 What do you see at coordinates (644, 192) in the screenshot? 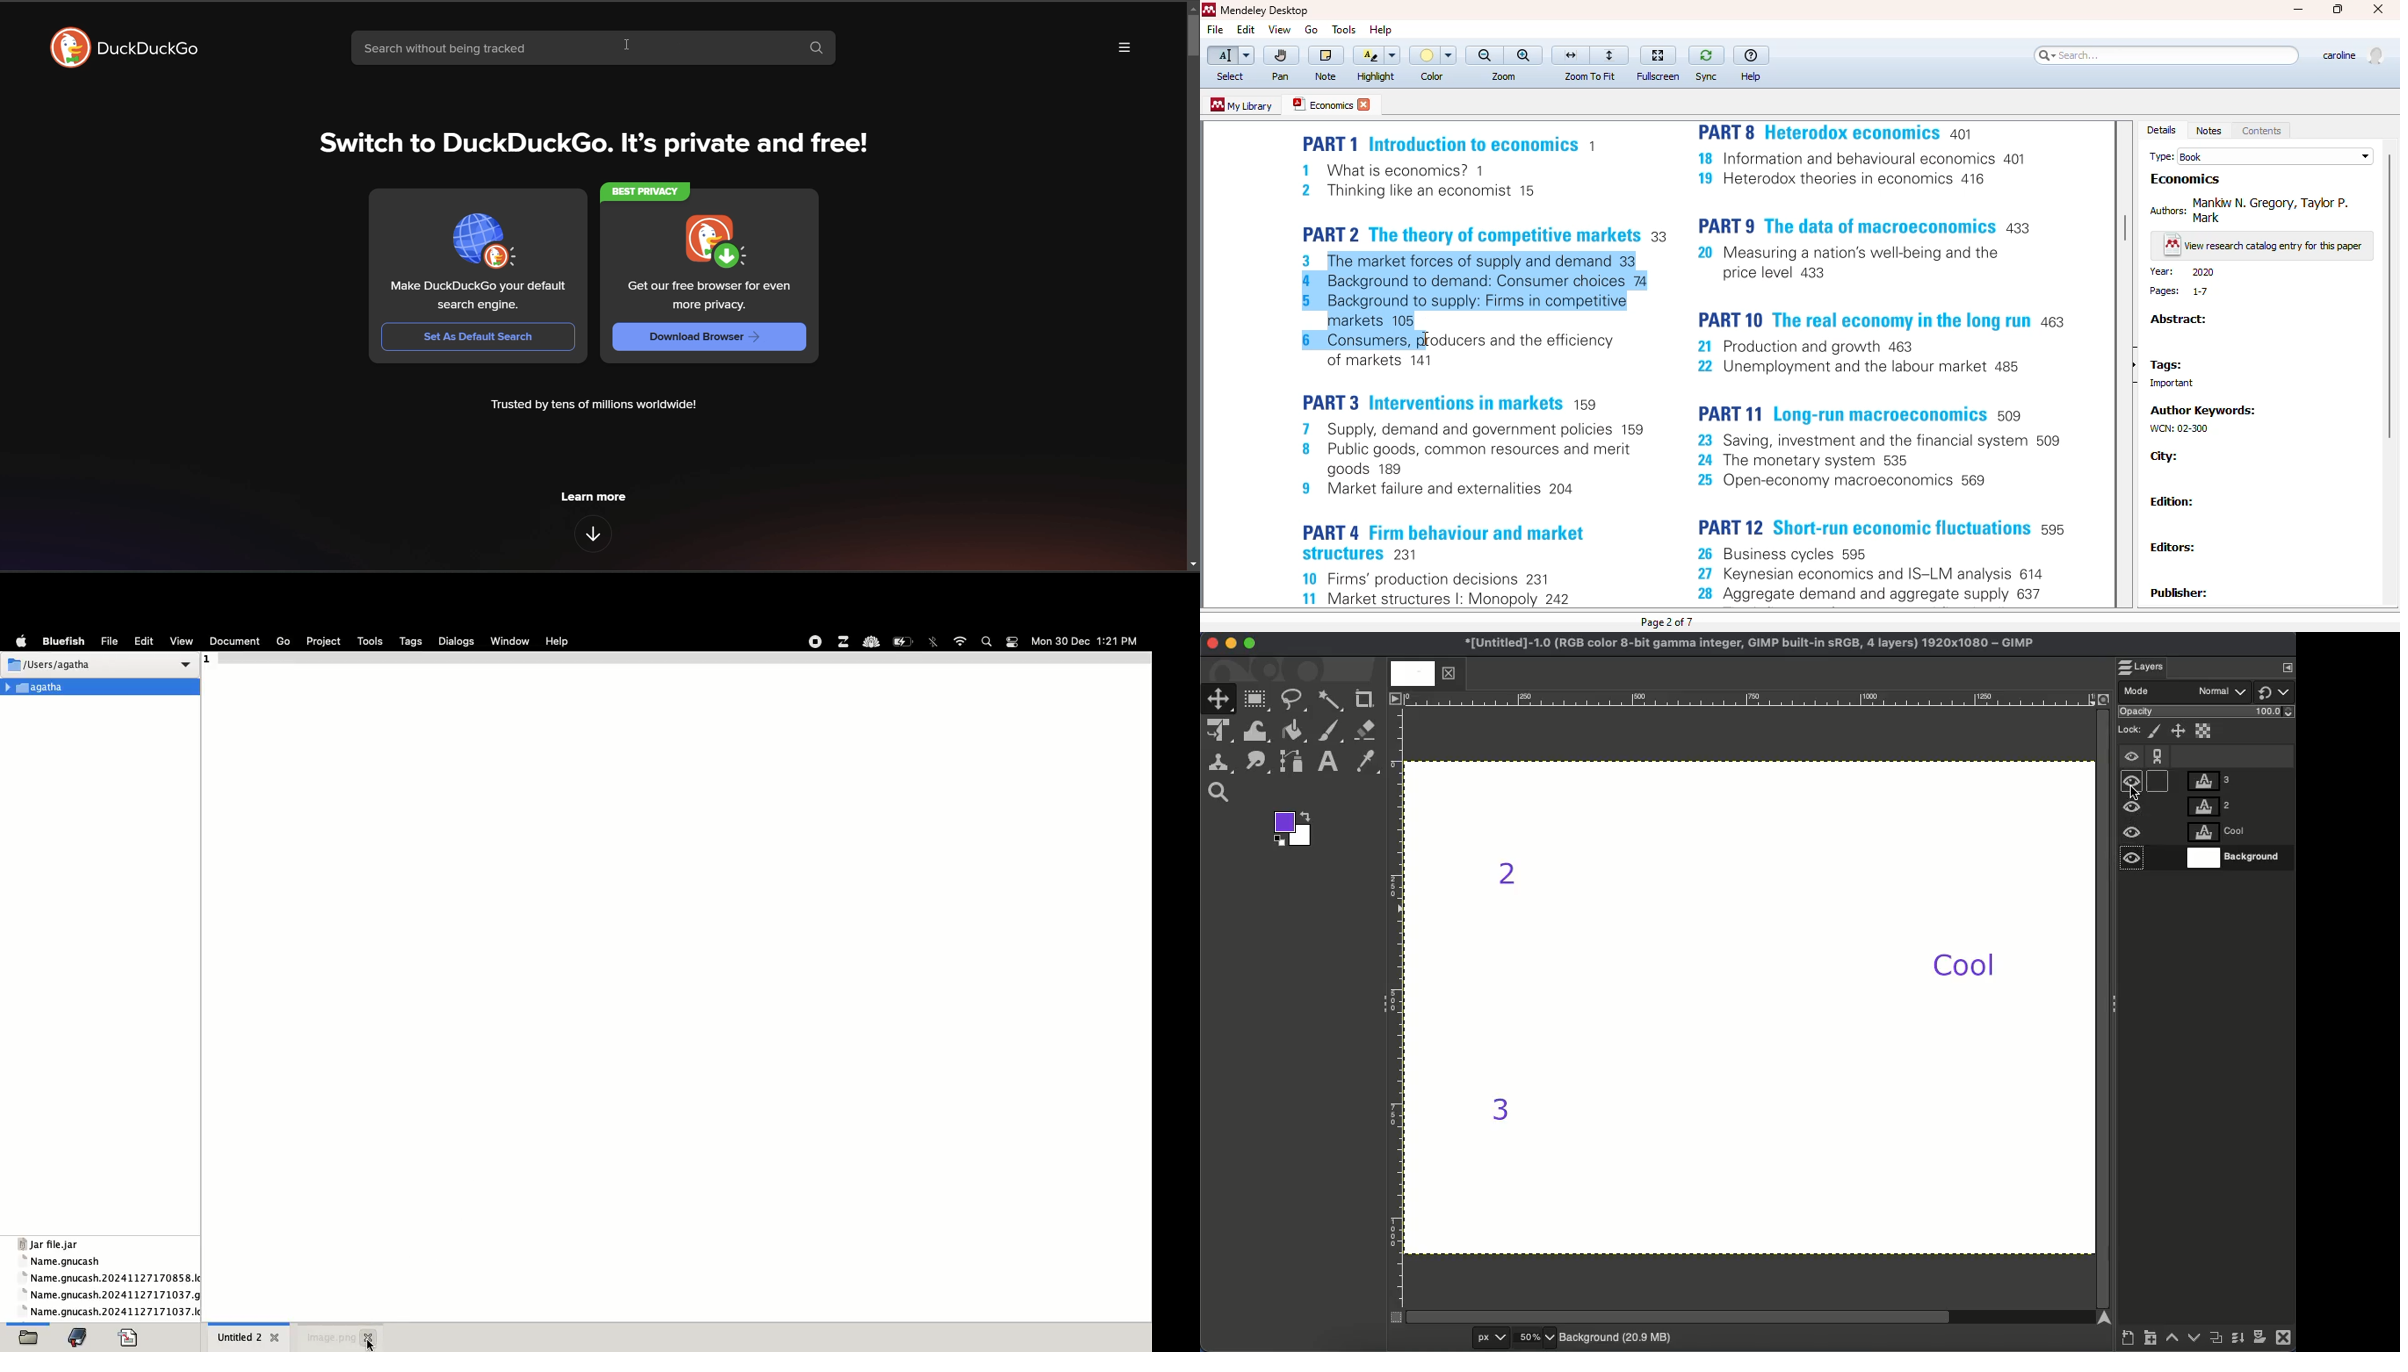
I see `BEST PRIVACY` at bounding box center [644, 192].